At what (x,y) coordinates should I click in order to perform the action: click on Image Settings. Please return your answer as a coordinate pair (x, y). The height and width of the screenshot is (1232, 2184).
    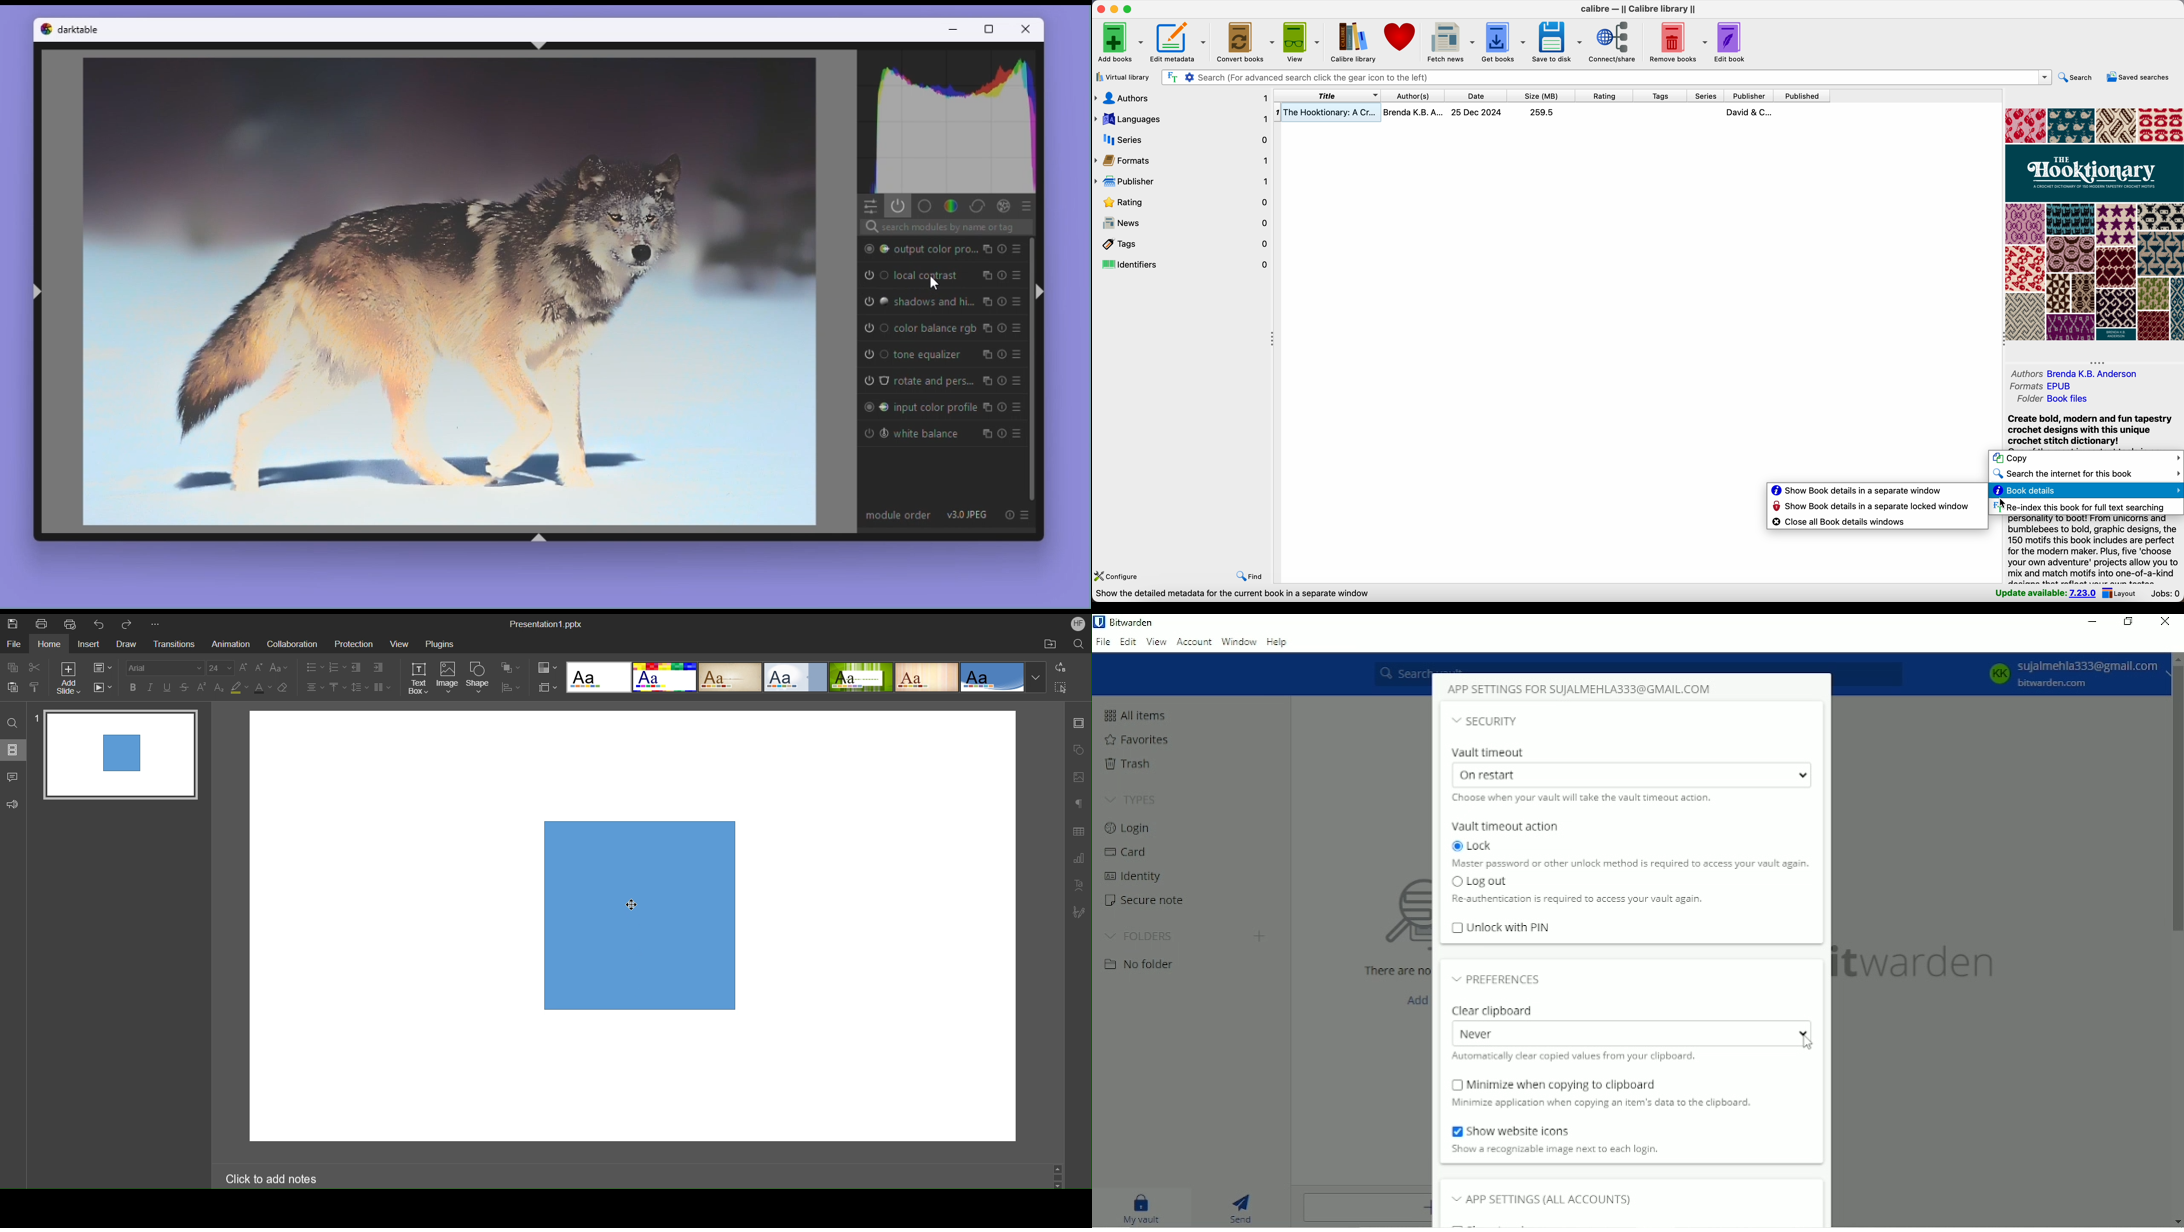
    Looking at the image, I should click on (1078, 777).